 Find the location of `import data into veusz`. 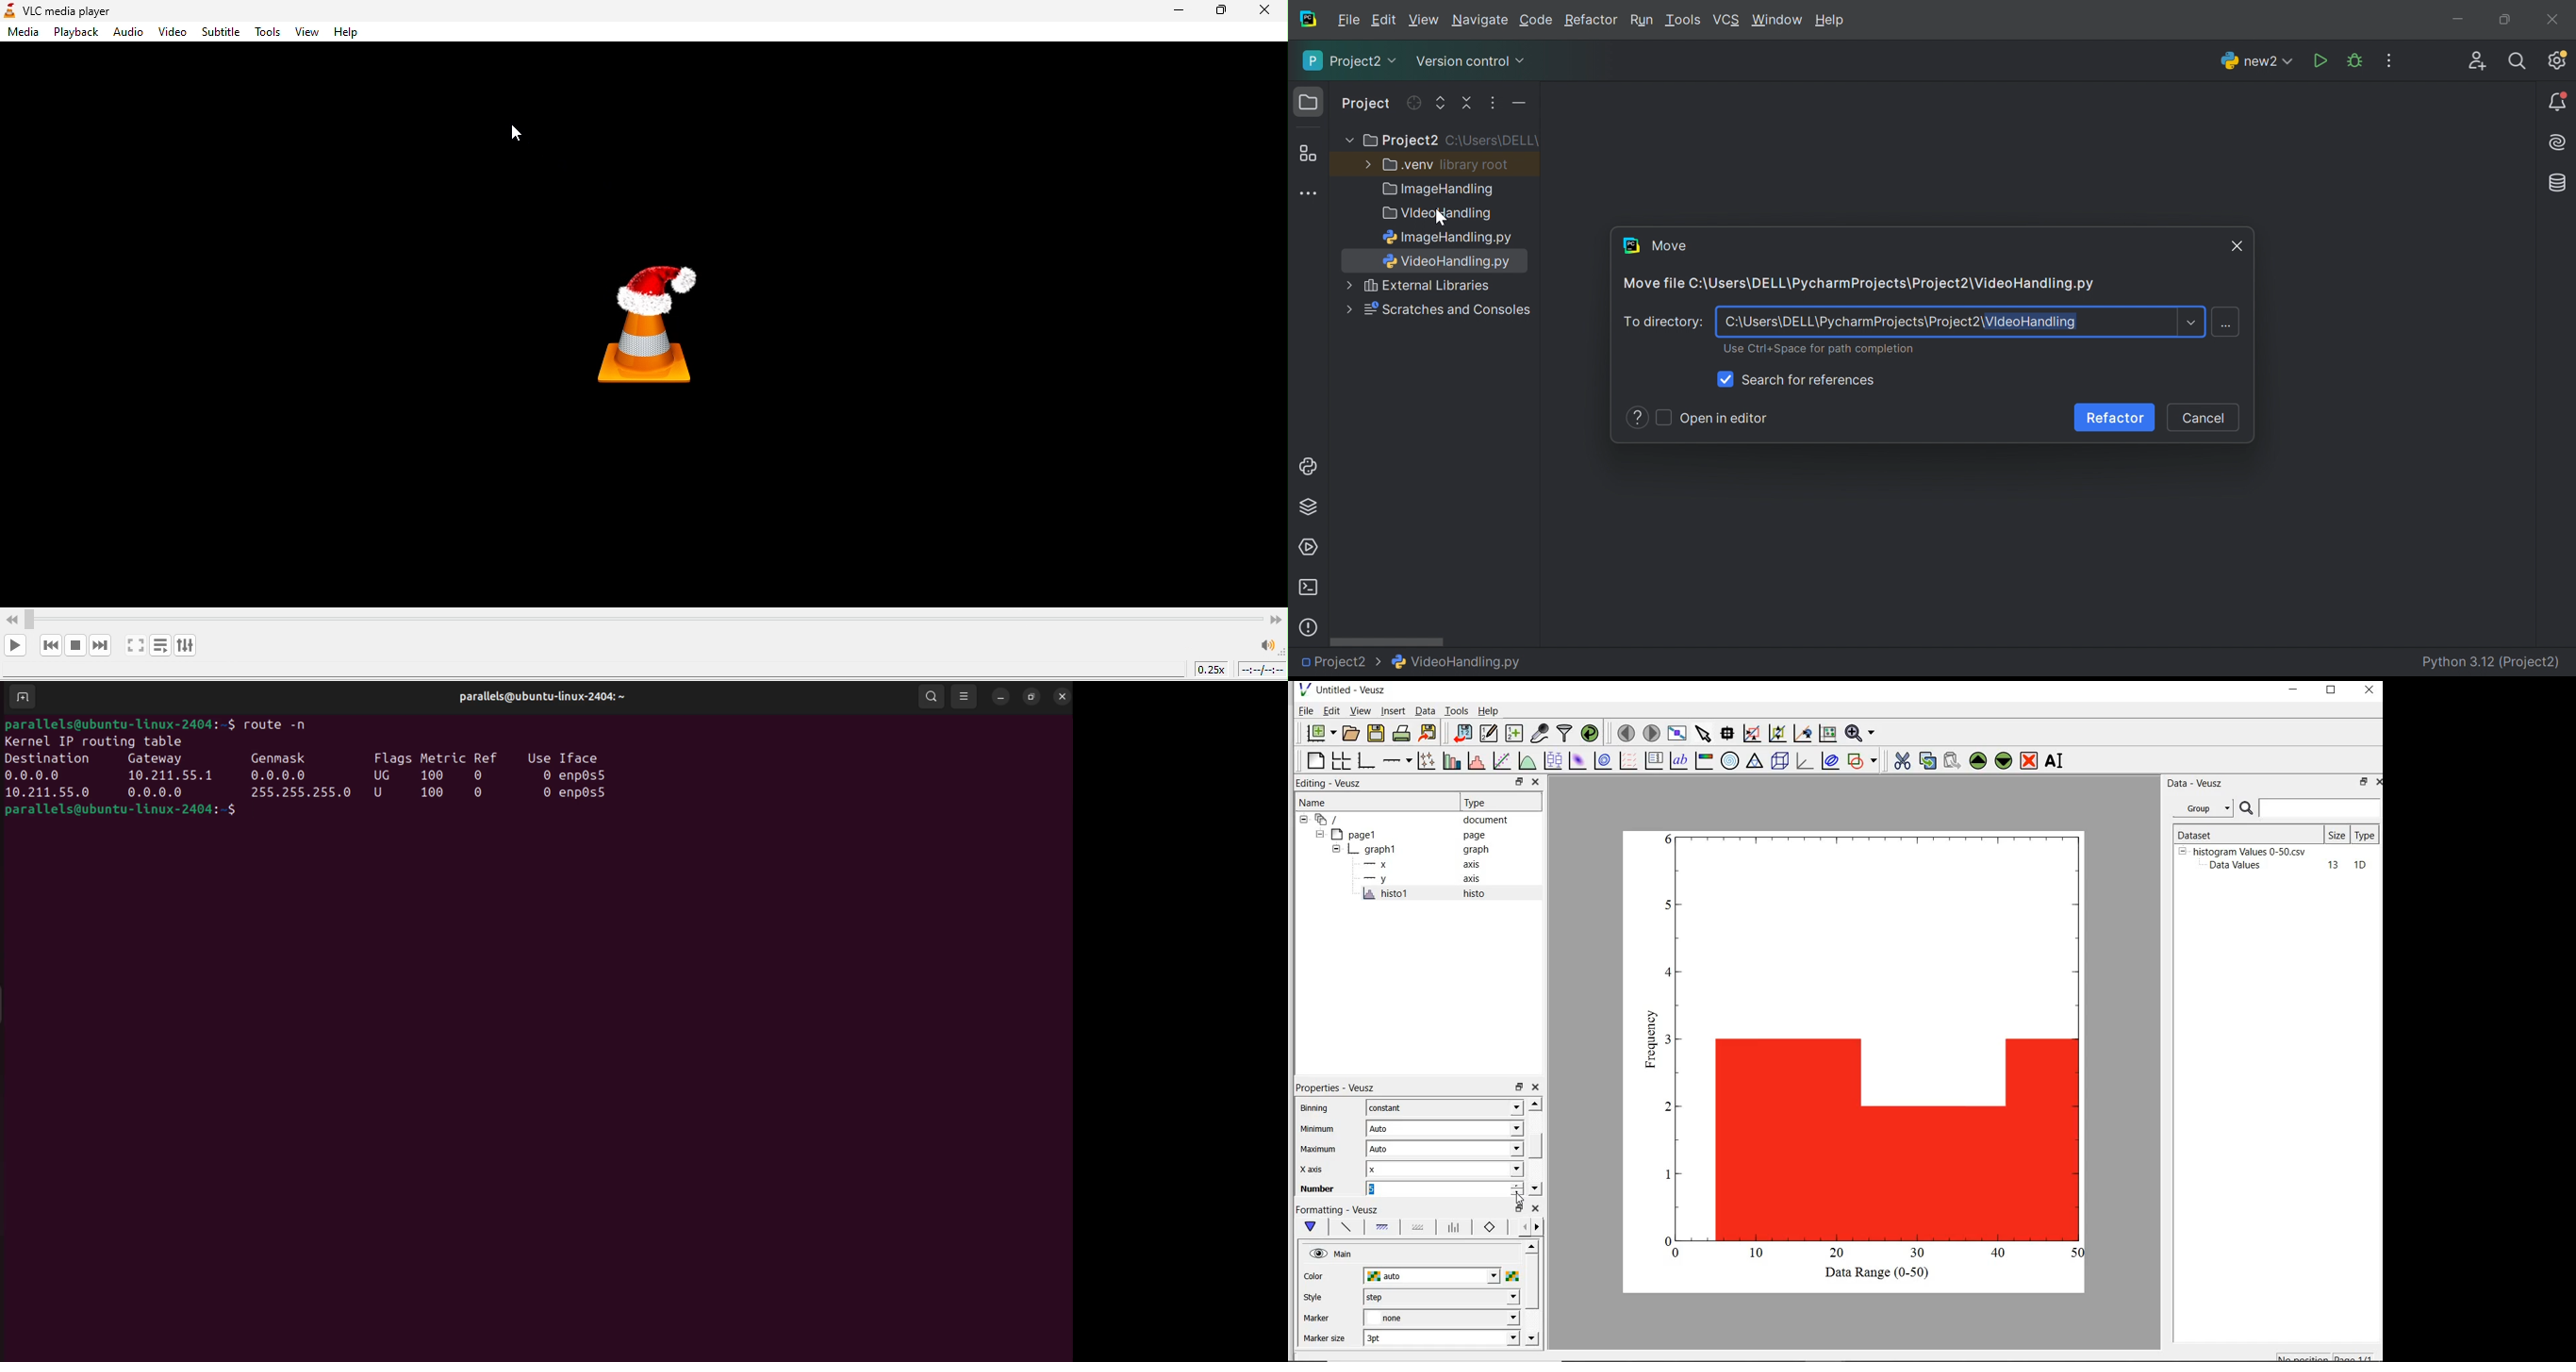

import data into veusz is located at coordinates (1465, 733).